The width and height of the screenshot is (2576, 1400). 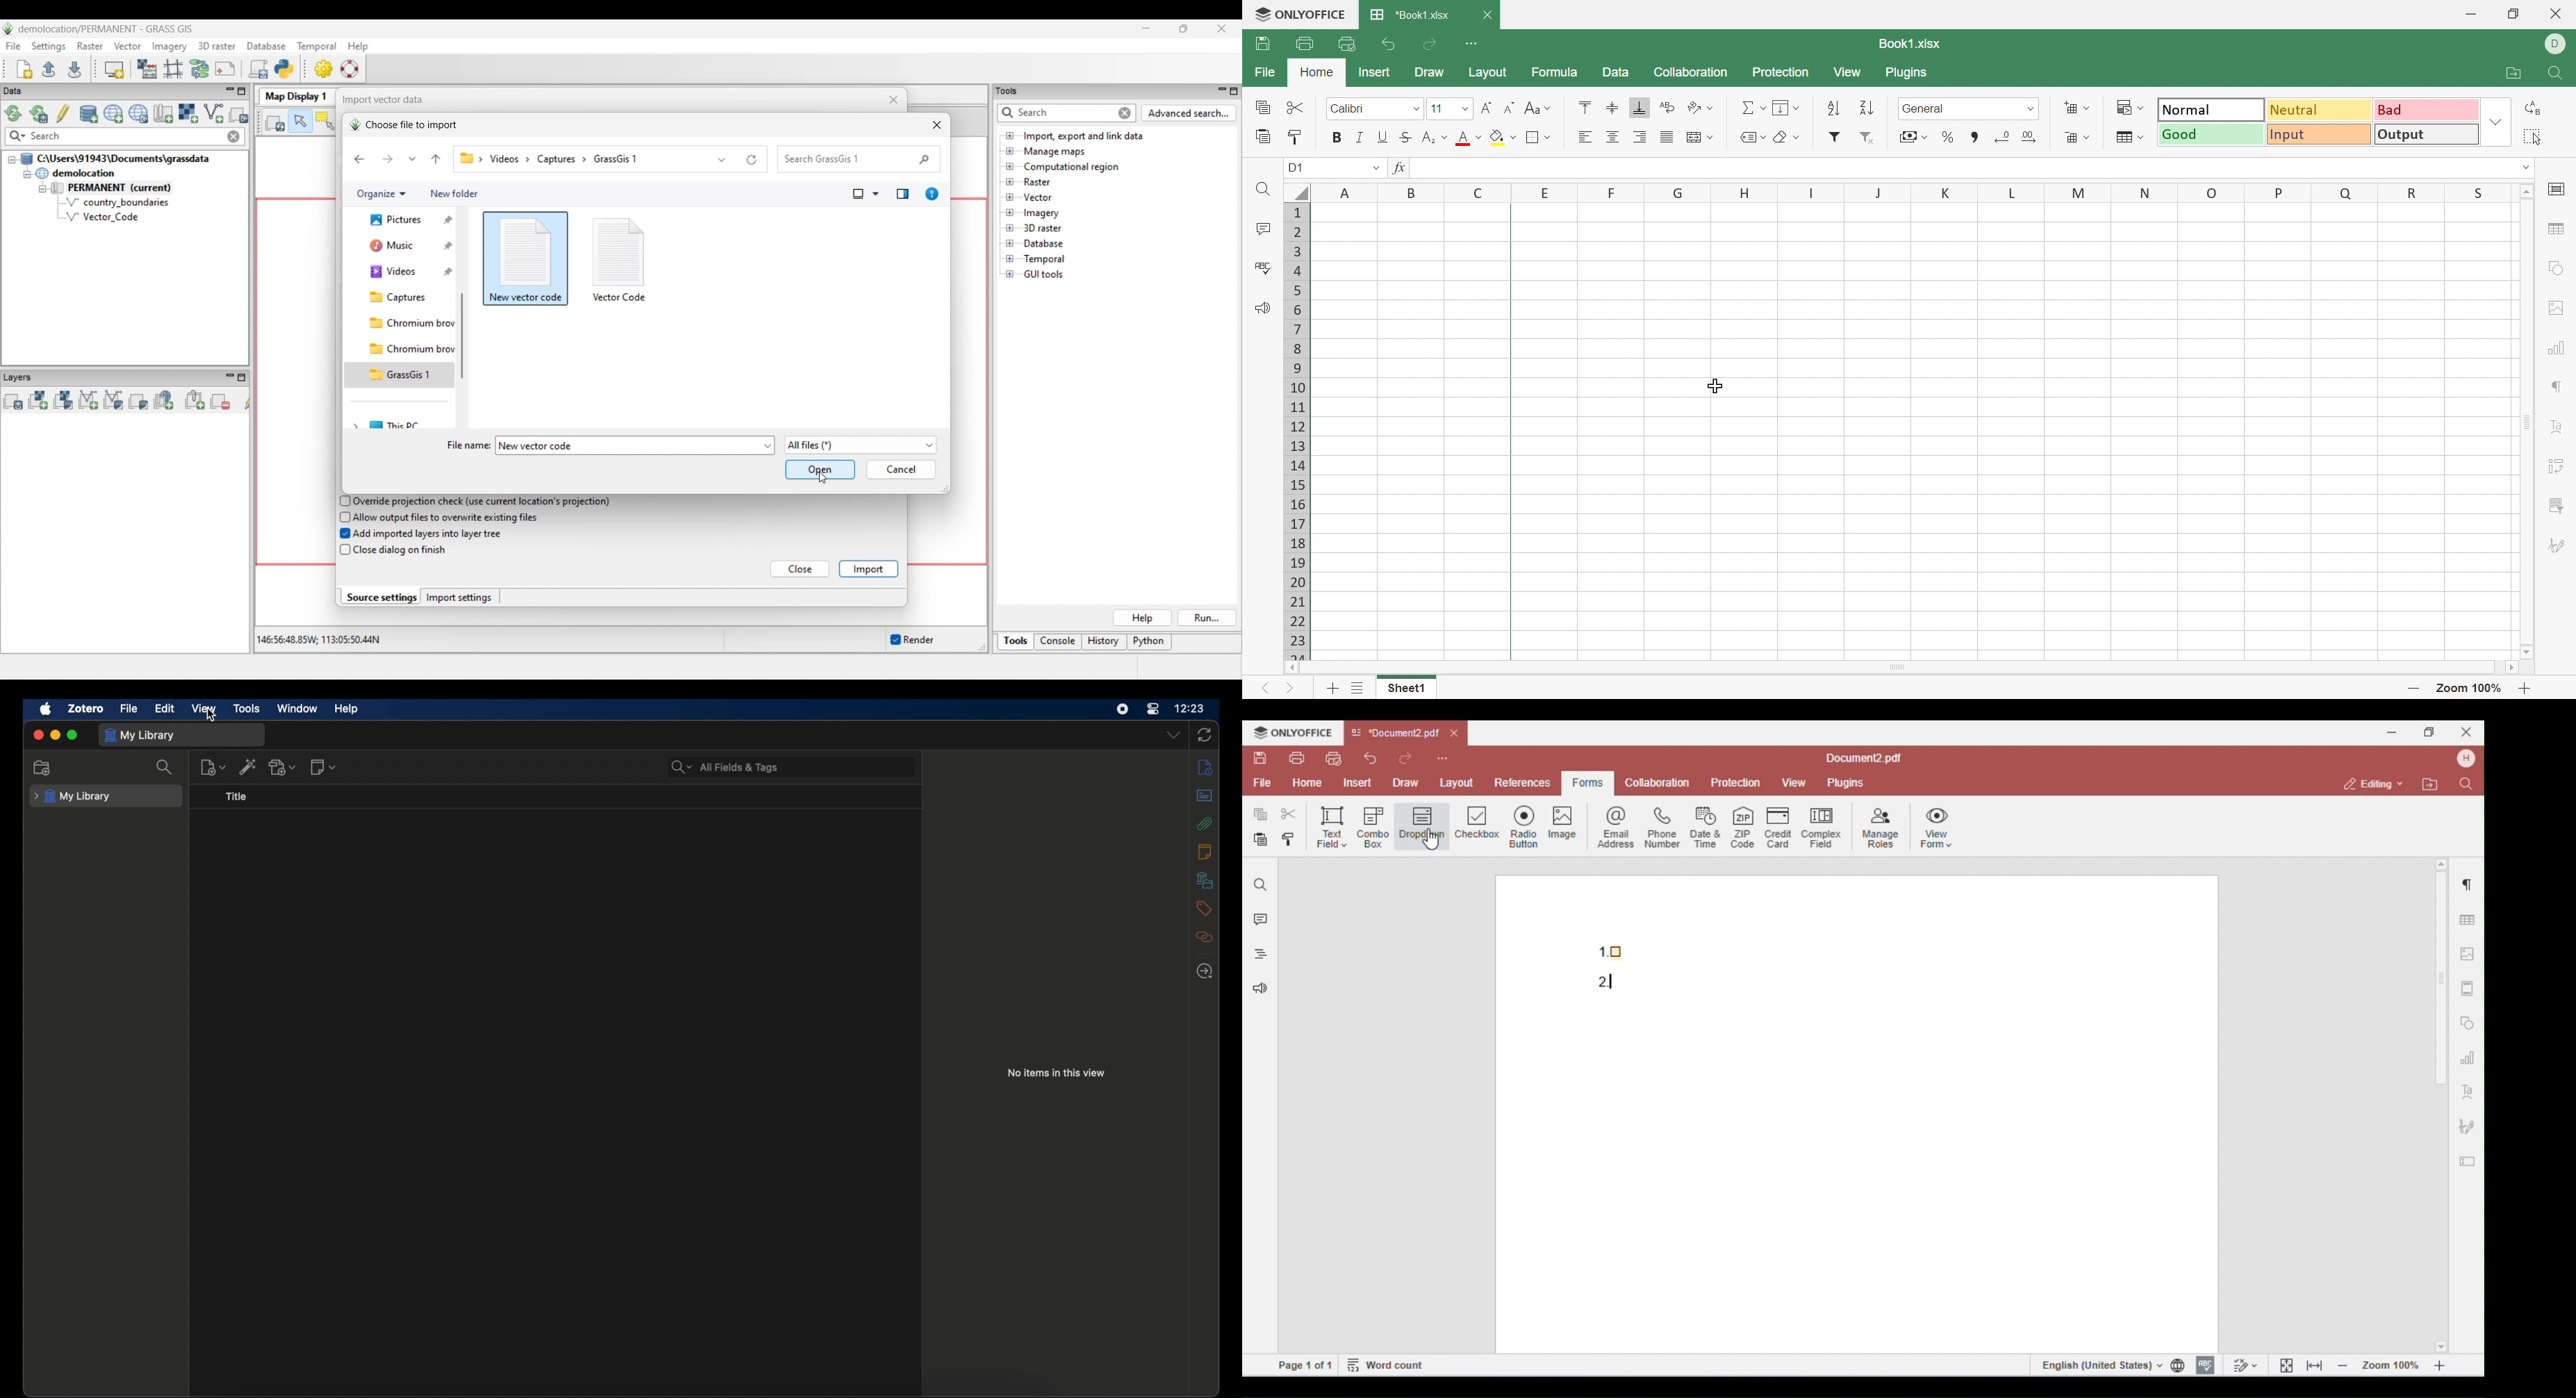 What do you see at coordinates (1747, 106) in the screenshot?
I see `Summation` at bounding box center [1747, 106].